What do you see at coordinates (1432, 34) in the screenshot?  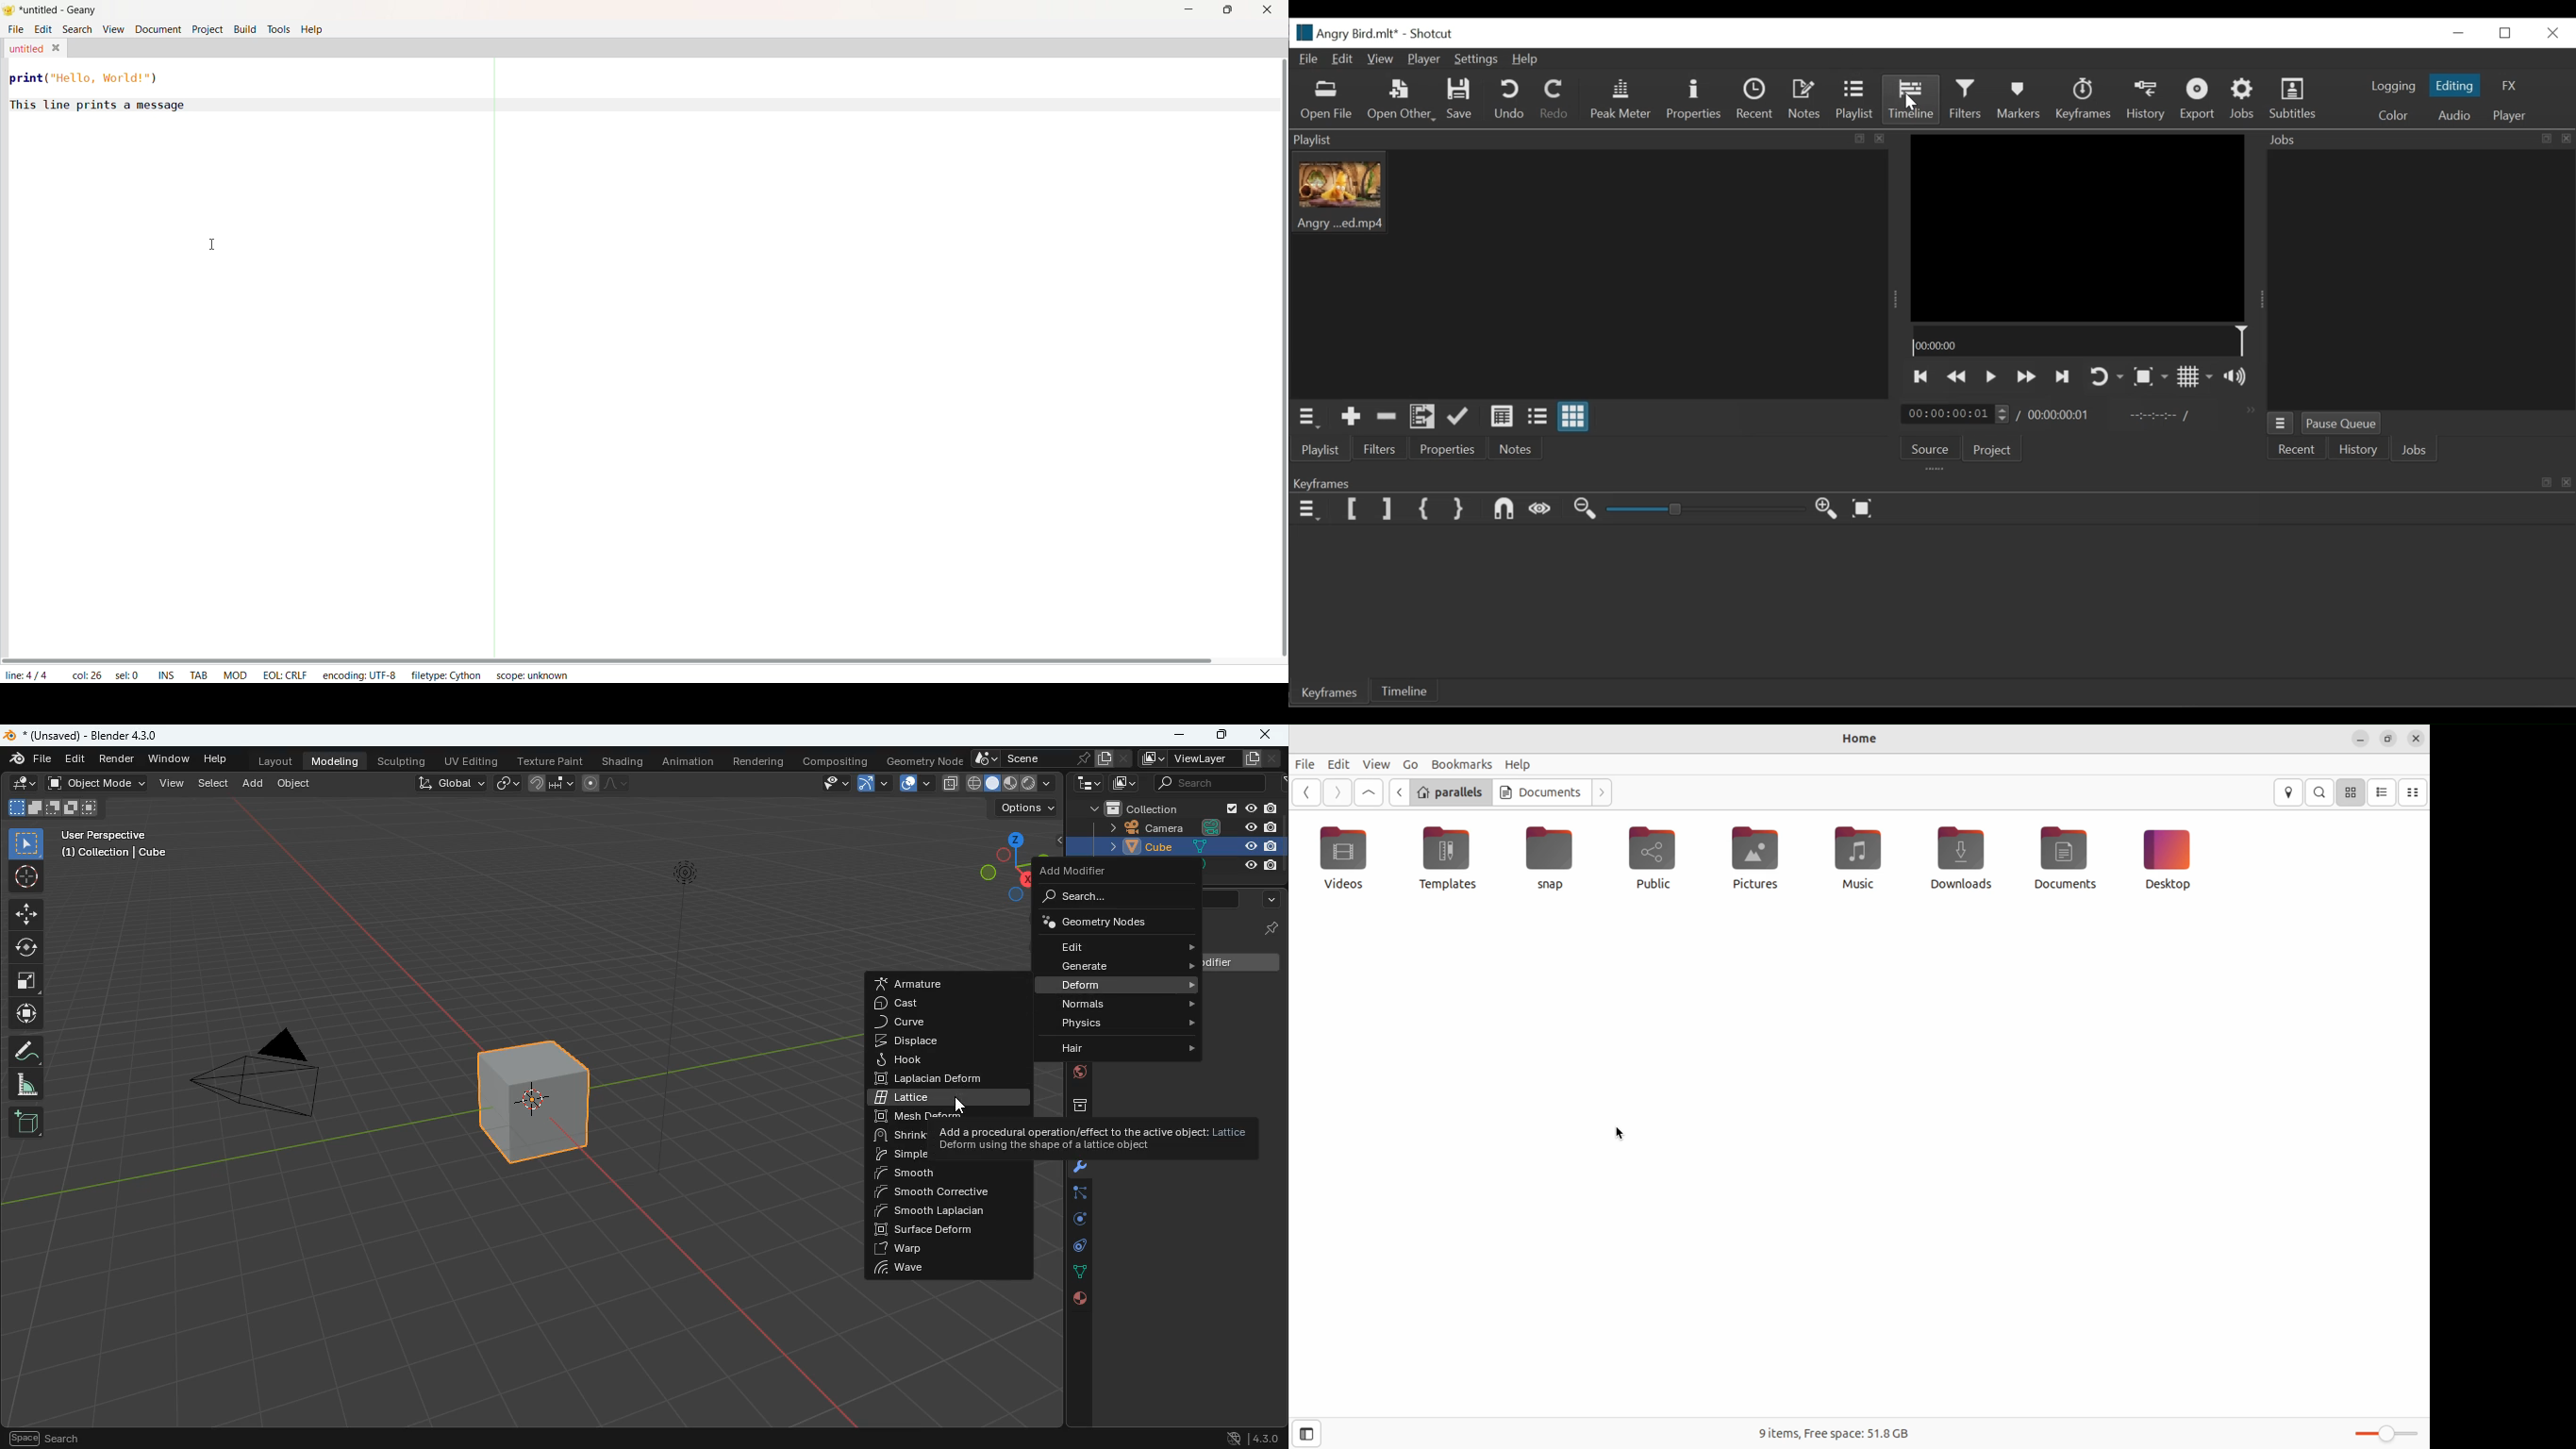 I see `Shotcut` at bounding box center [1432, 34].